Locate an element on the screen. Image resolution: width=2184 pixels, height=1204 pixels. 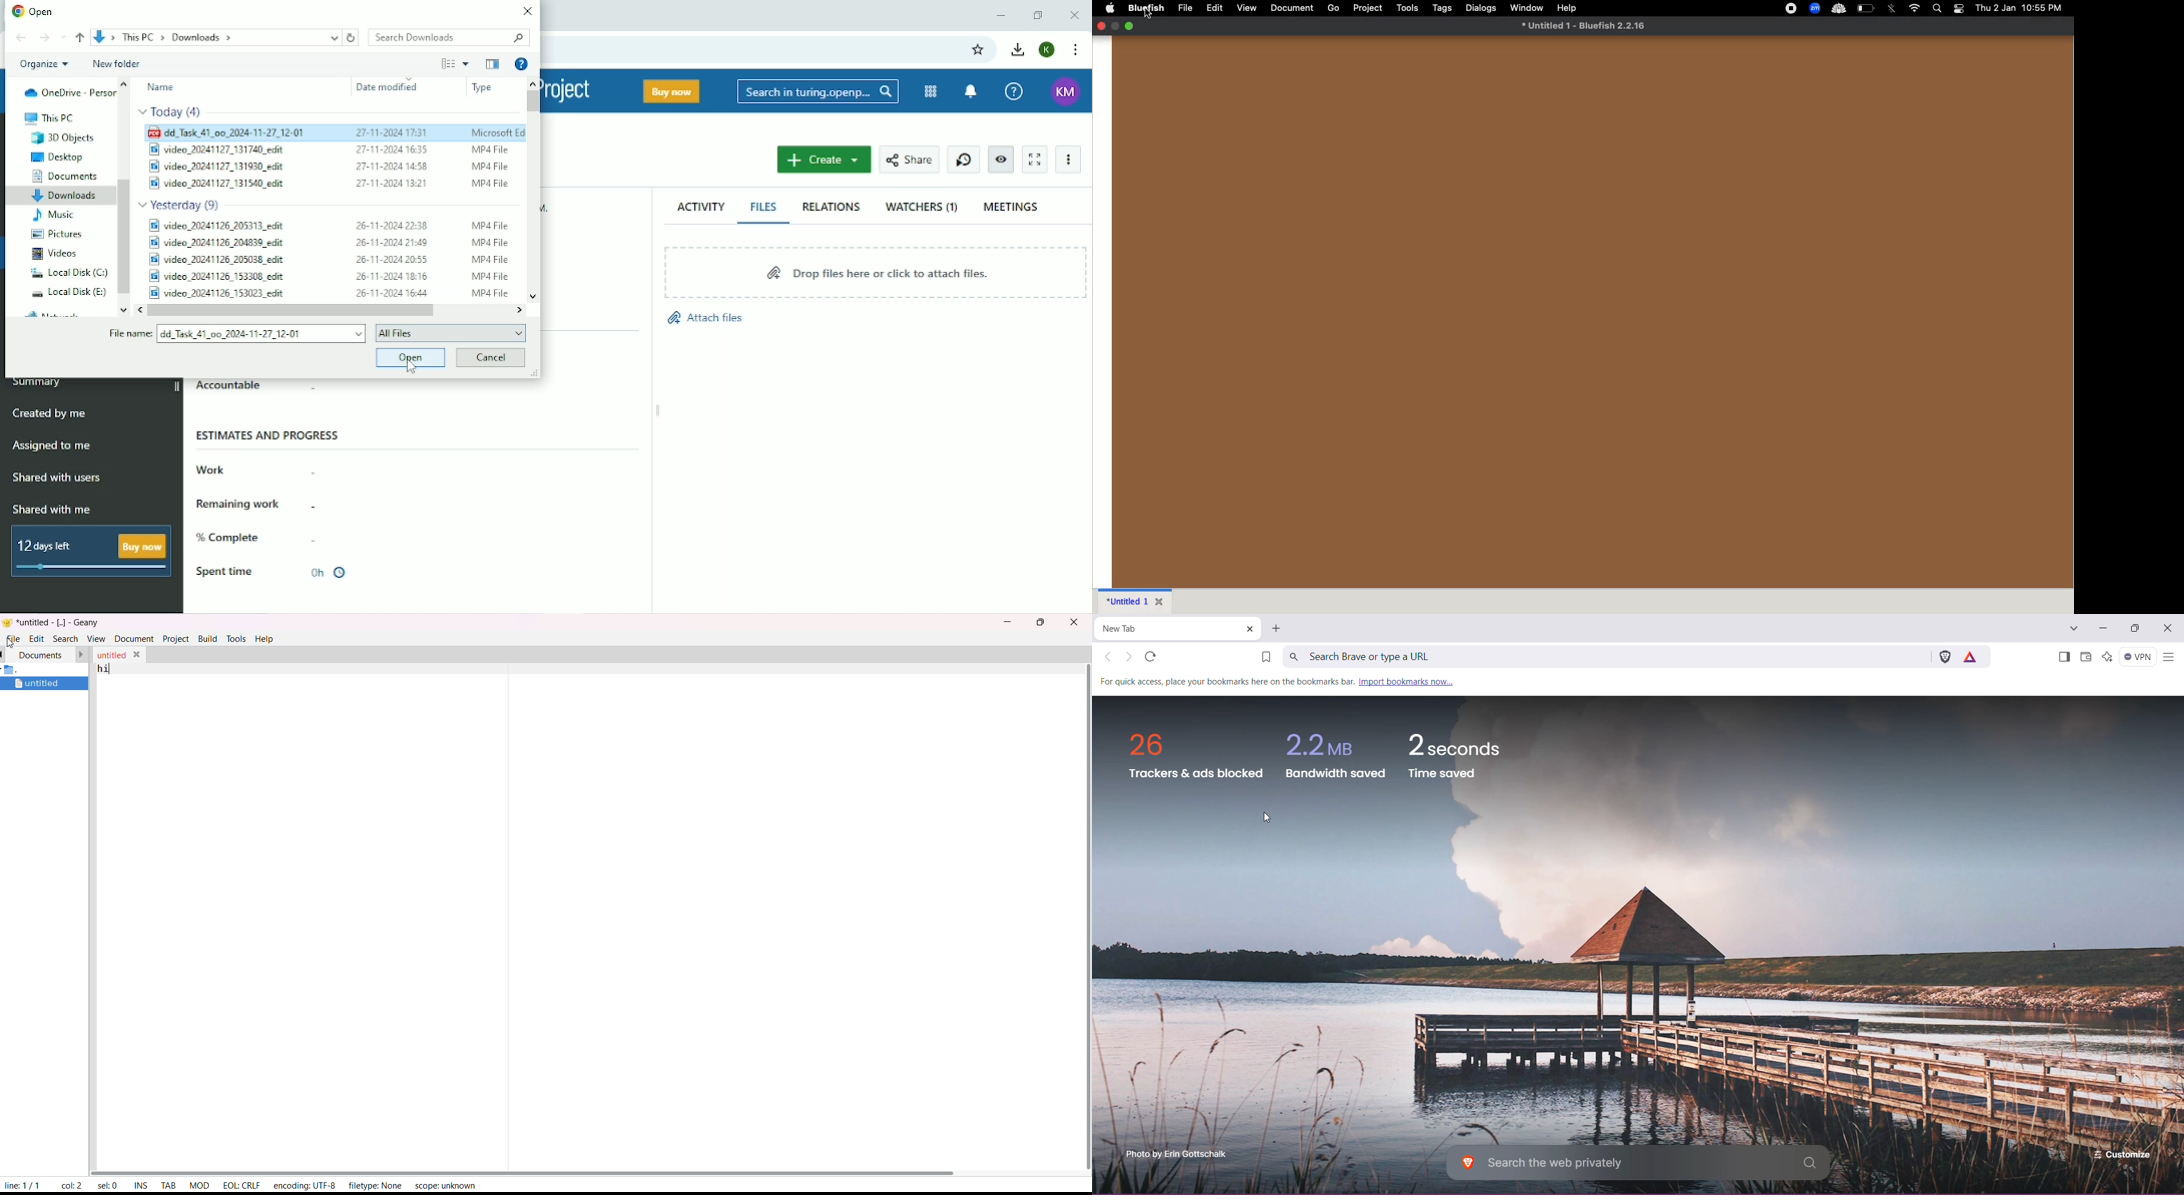
Search is located at coordinates (817, 90).